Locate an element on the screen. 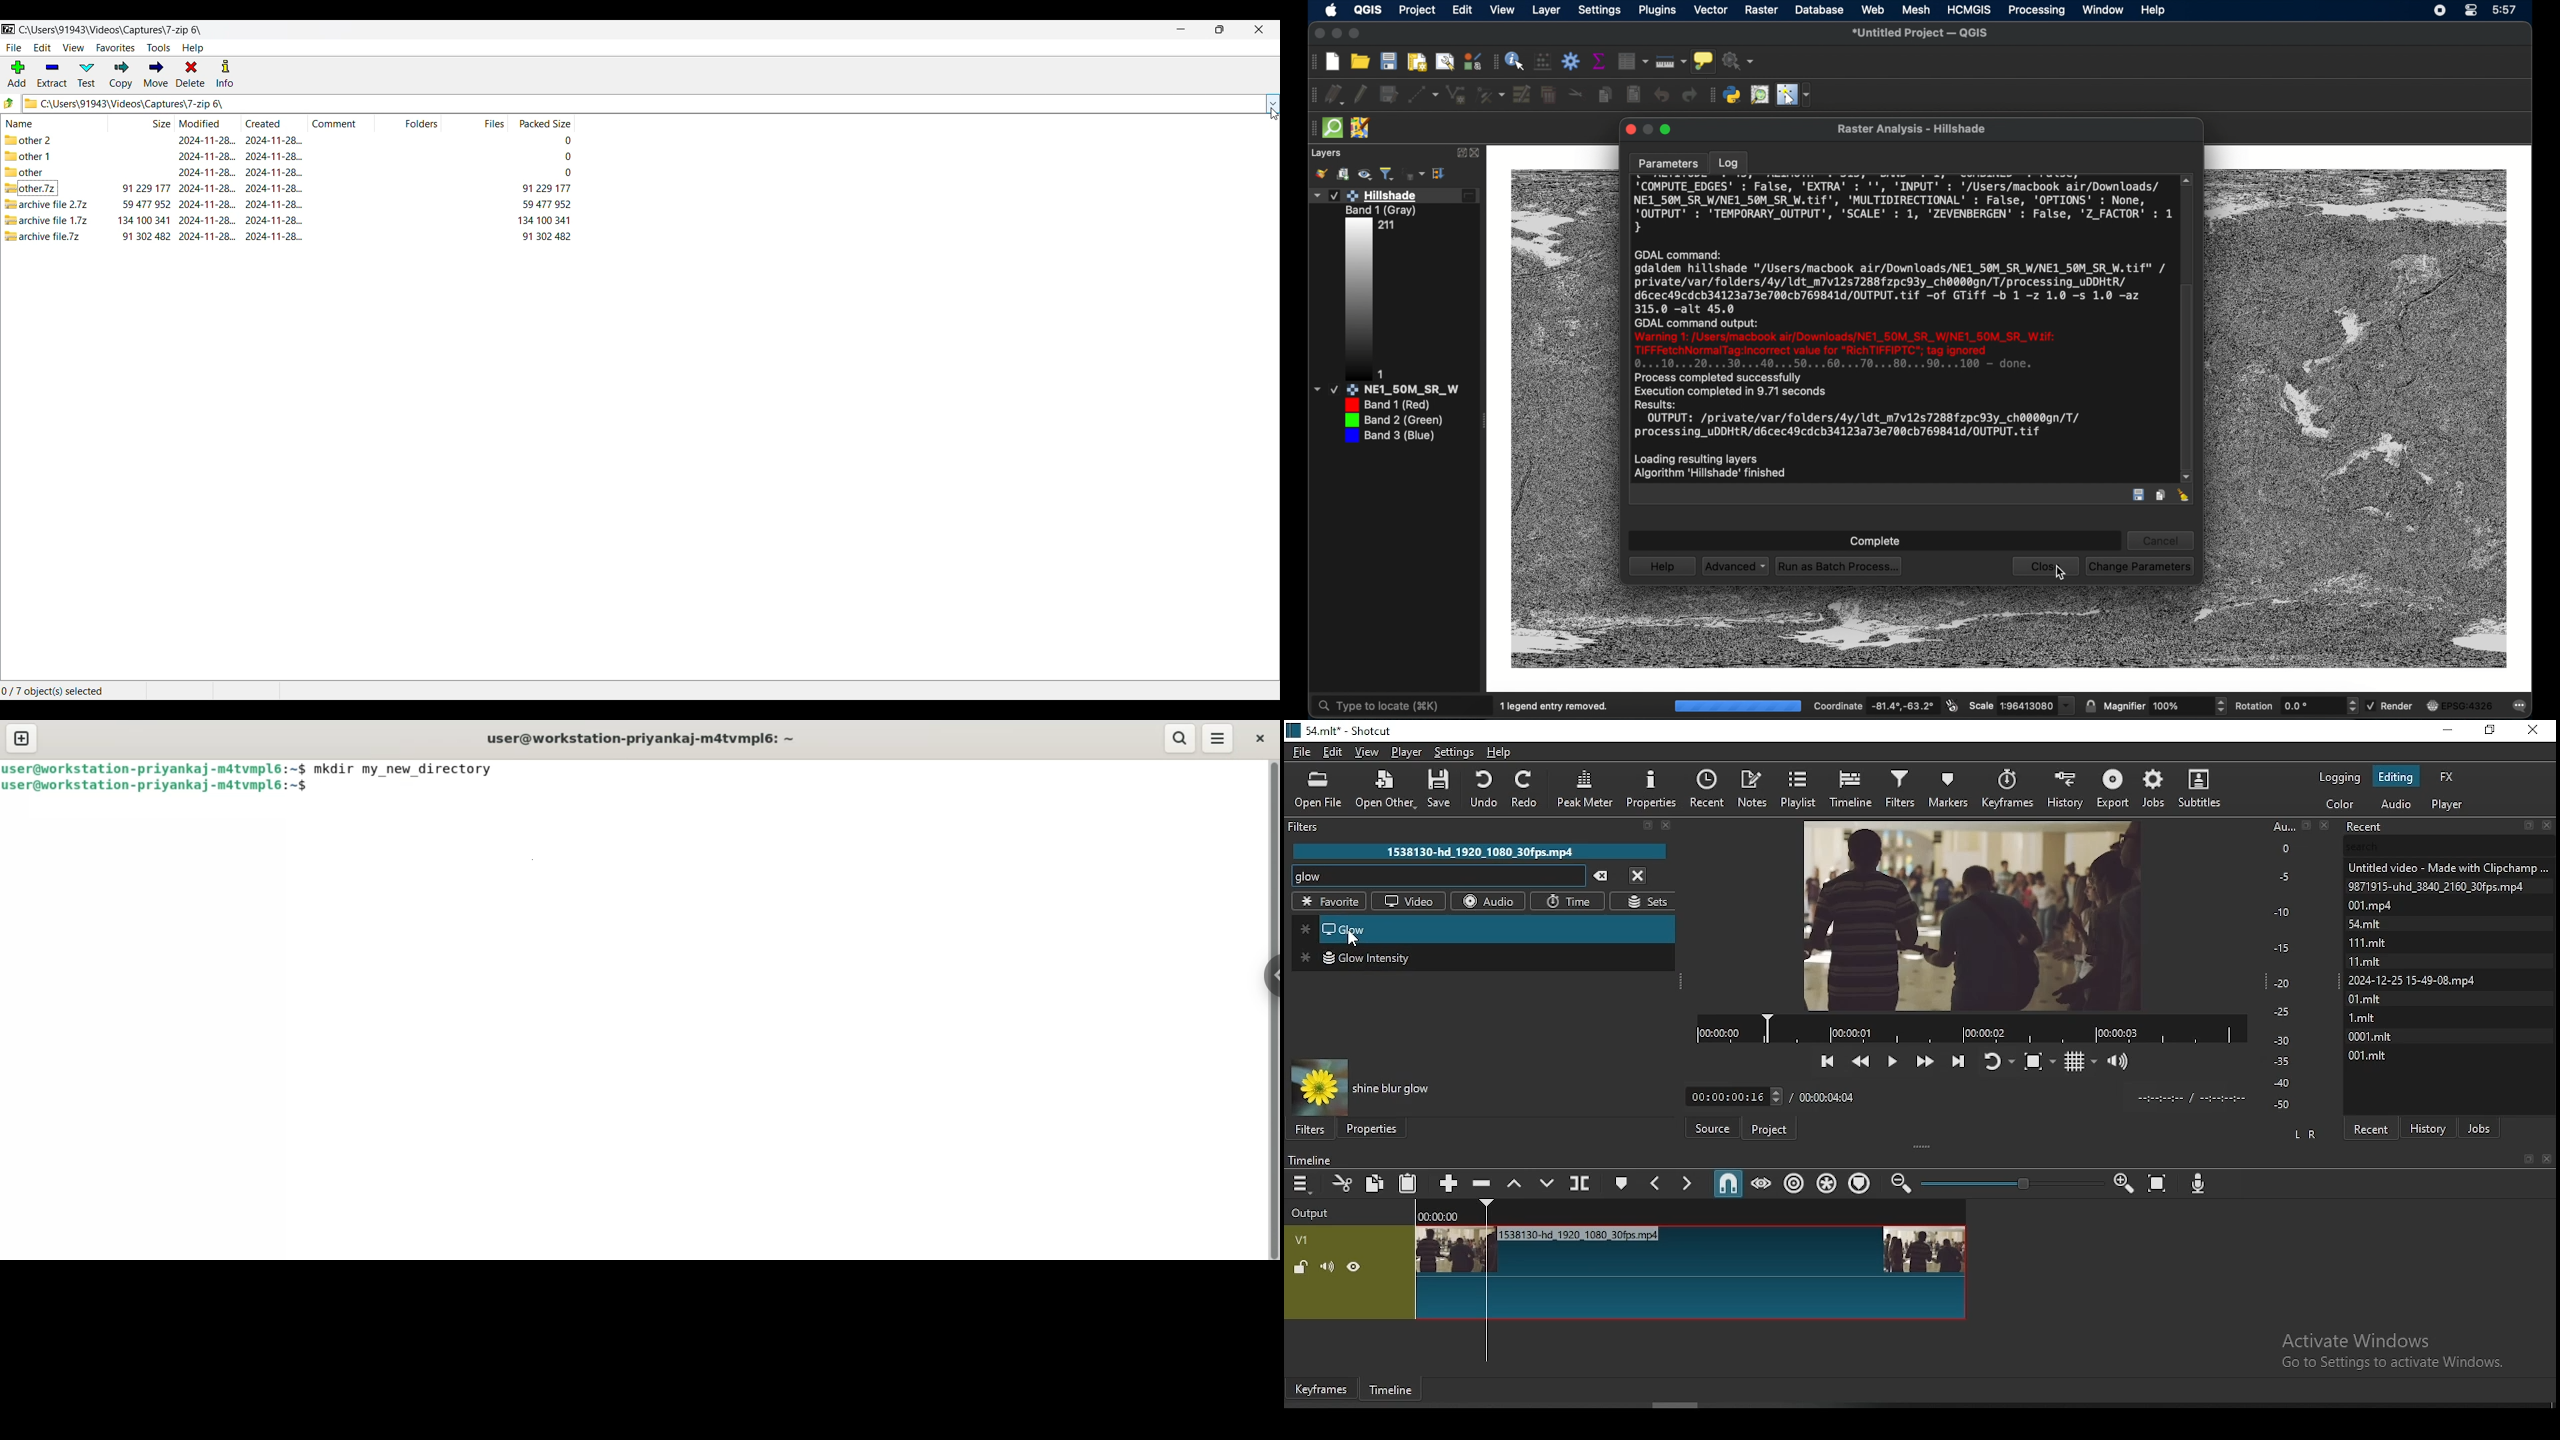 The height and width of the screenshot is (1456, 2576). play quickly backwards is located at coordinates (1861, 1061).